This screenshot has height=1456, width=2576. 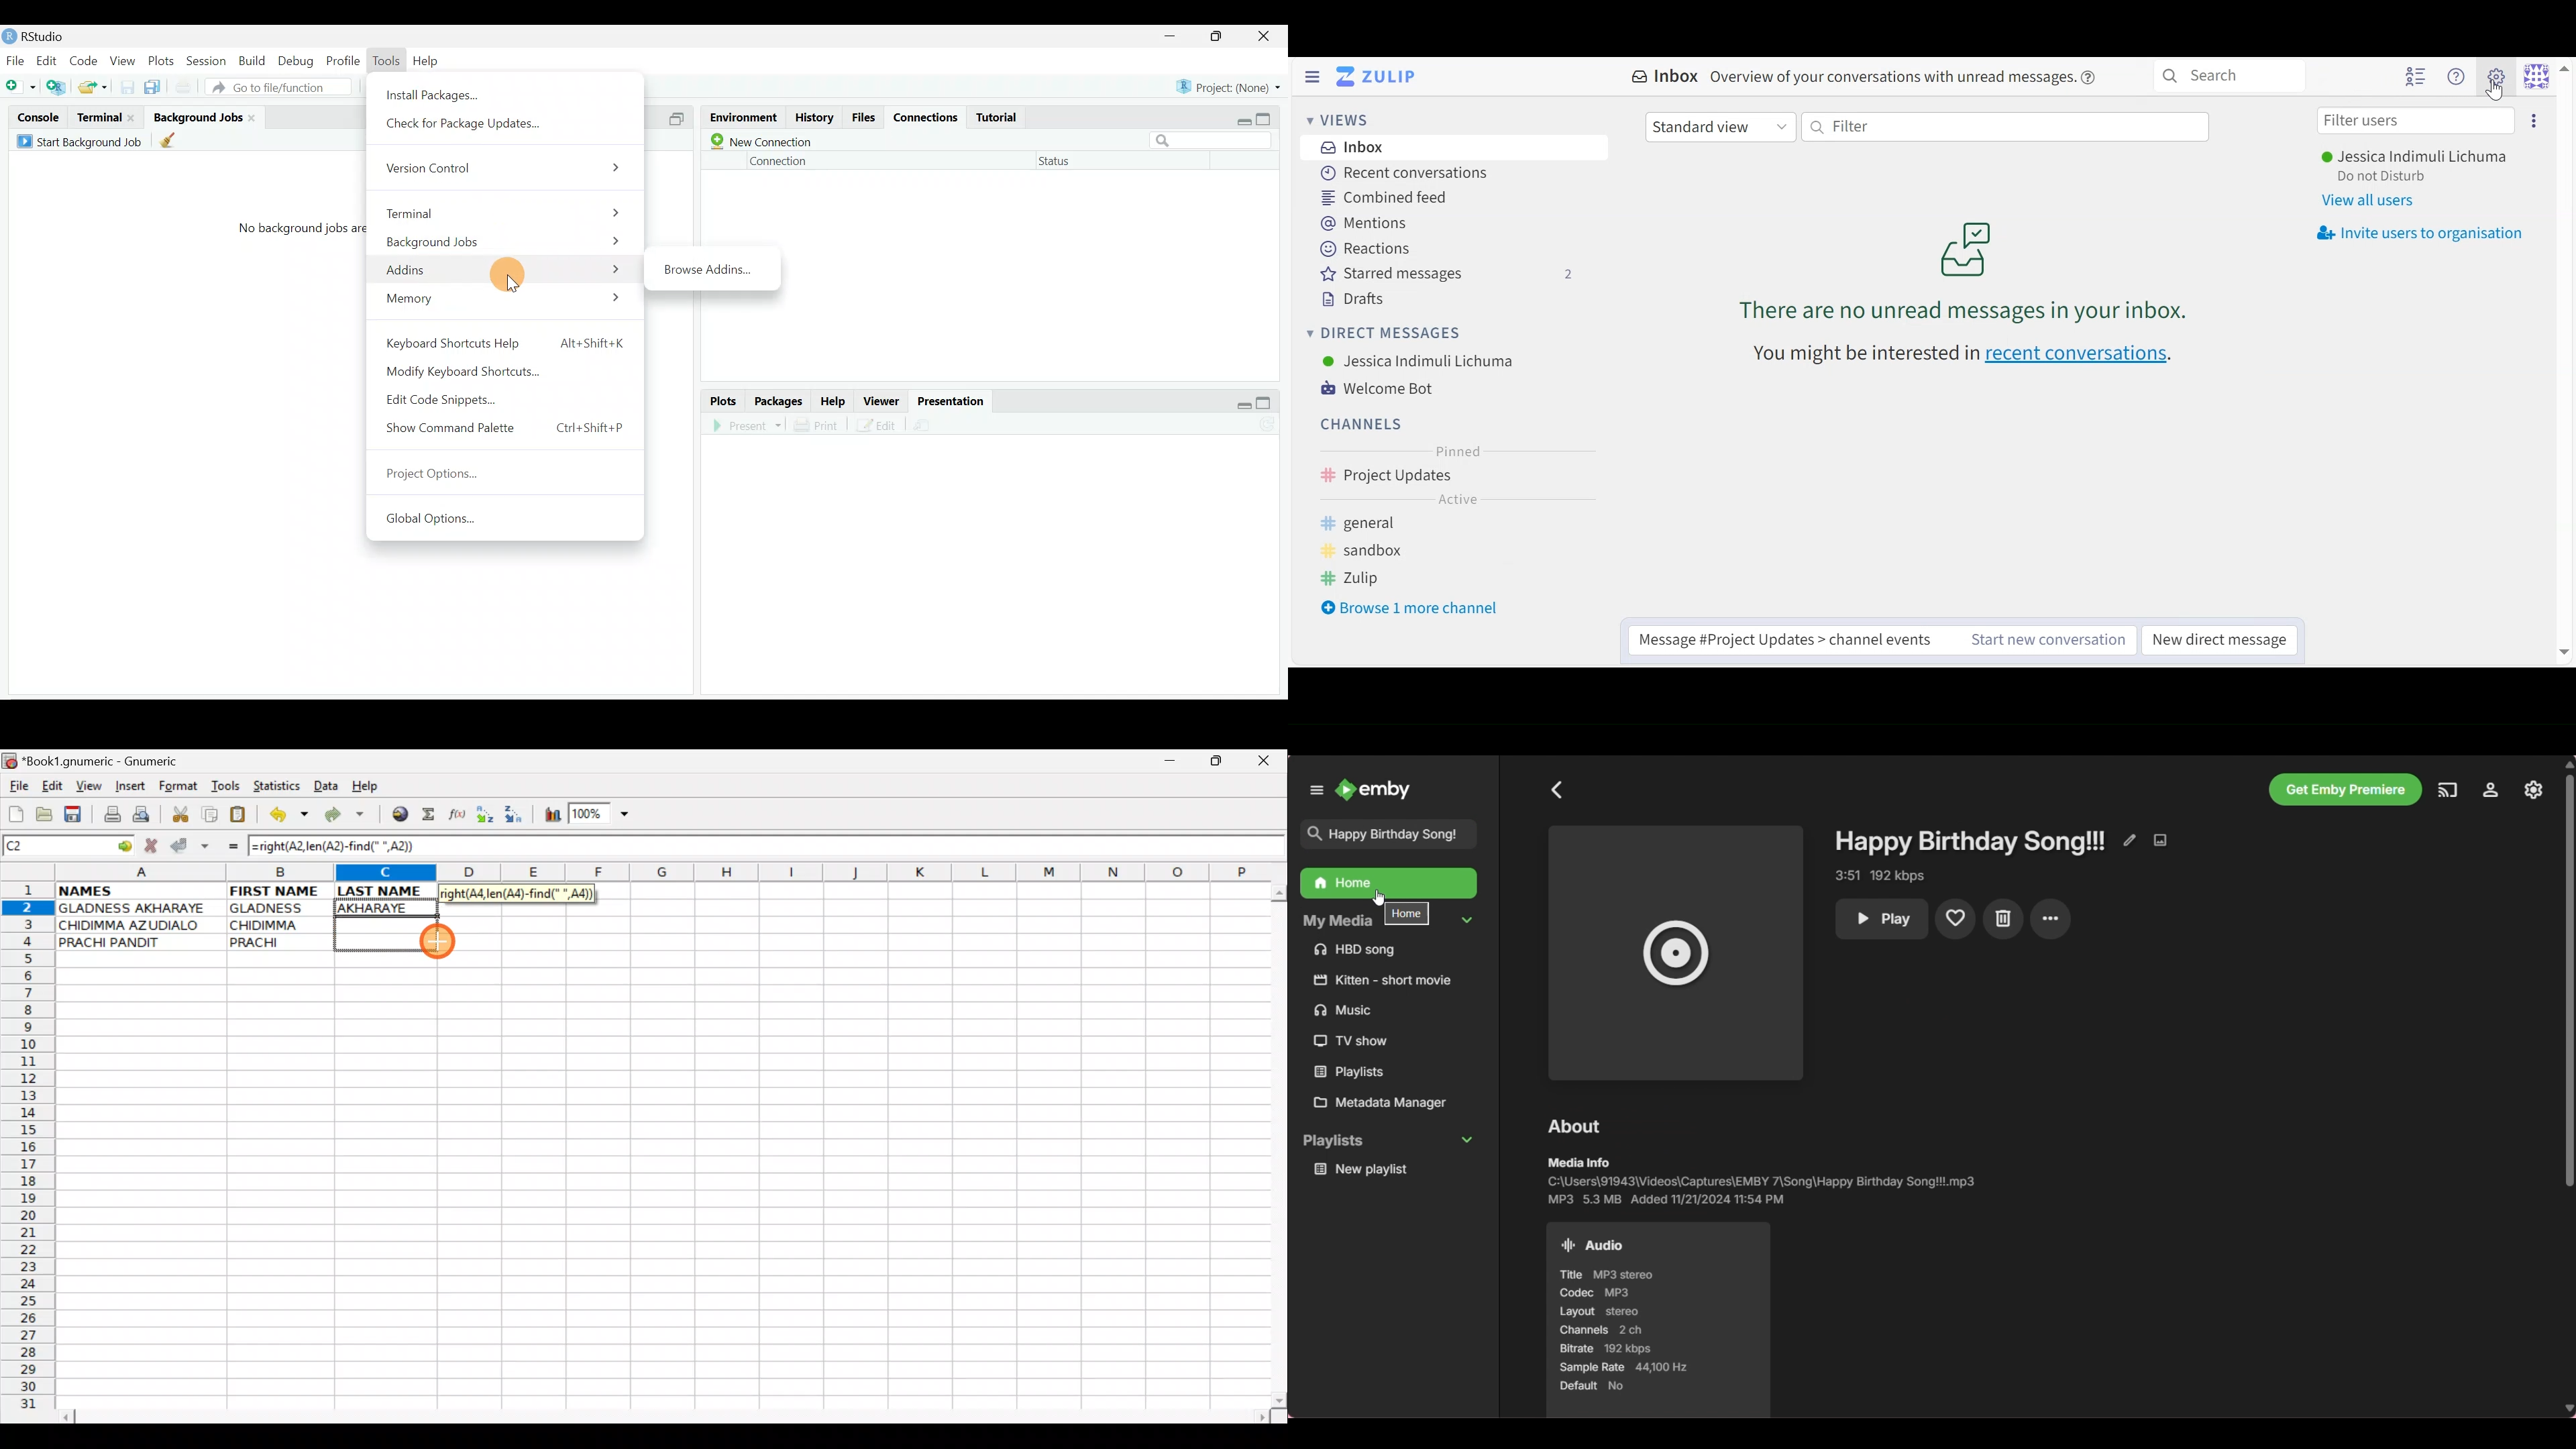 What do you see at coordinates (1064, 162) in the screenshot?
I see `Status` at bounding box center [1064, 162].